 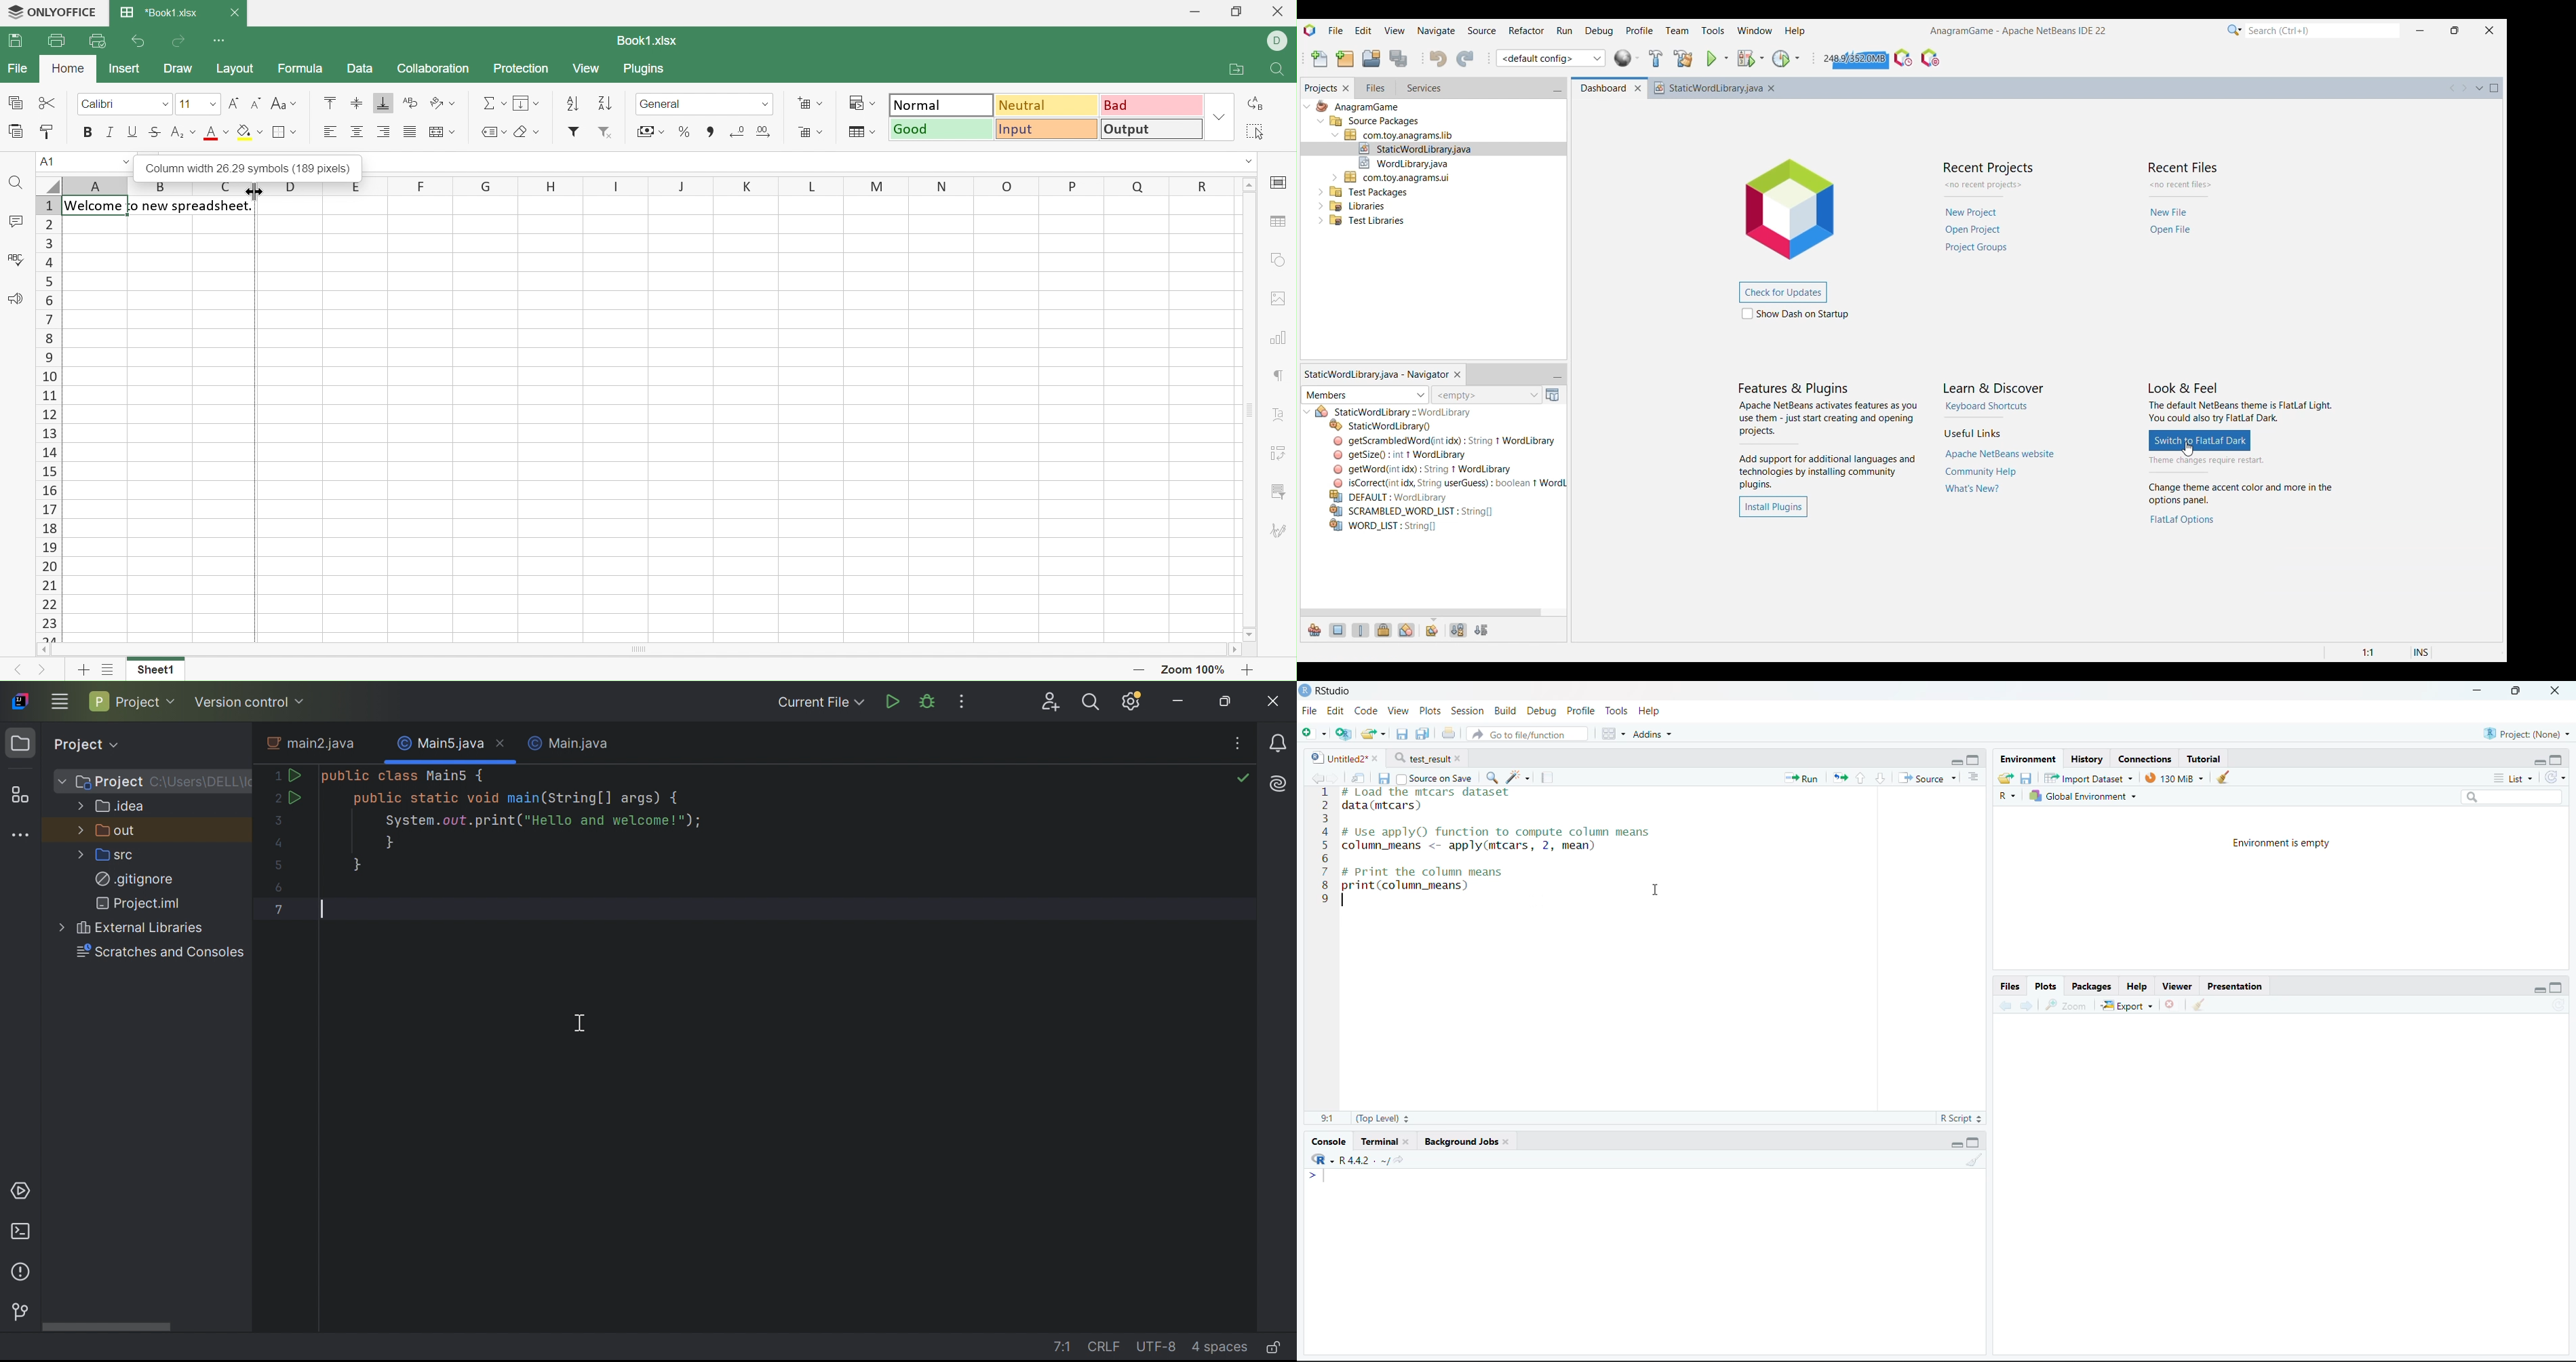 What do you see at coordinates (2525, 733) in the screenshot?
I see `Project (Note)` at bounding box center [2525, 733].